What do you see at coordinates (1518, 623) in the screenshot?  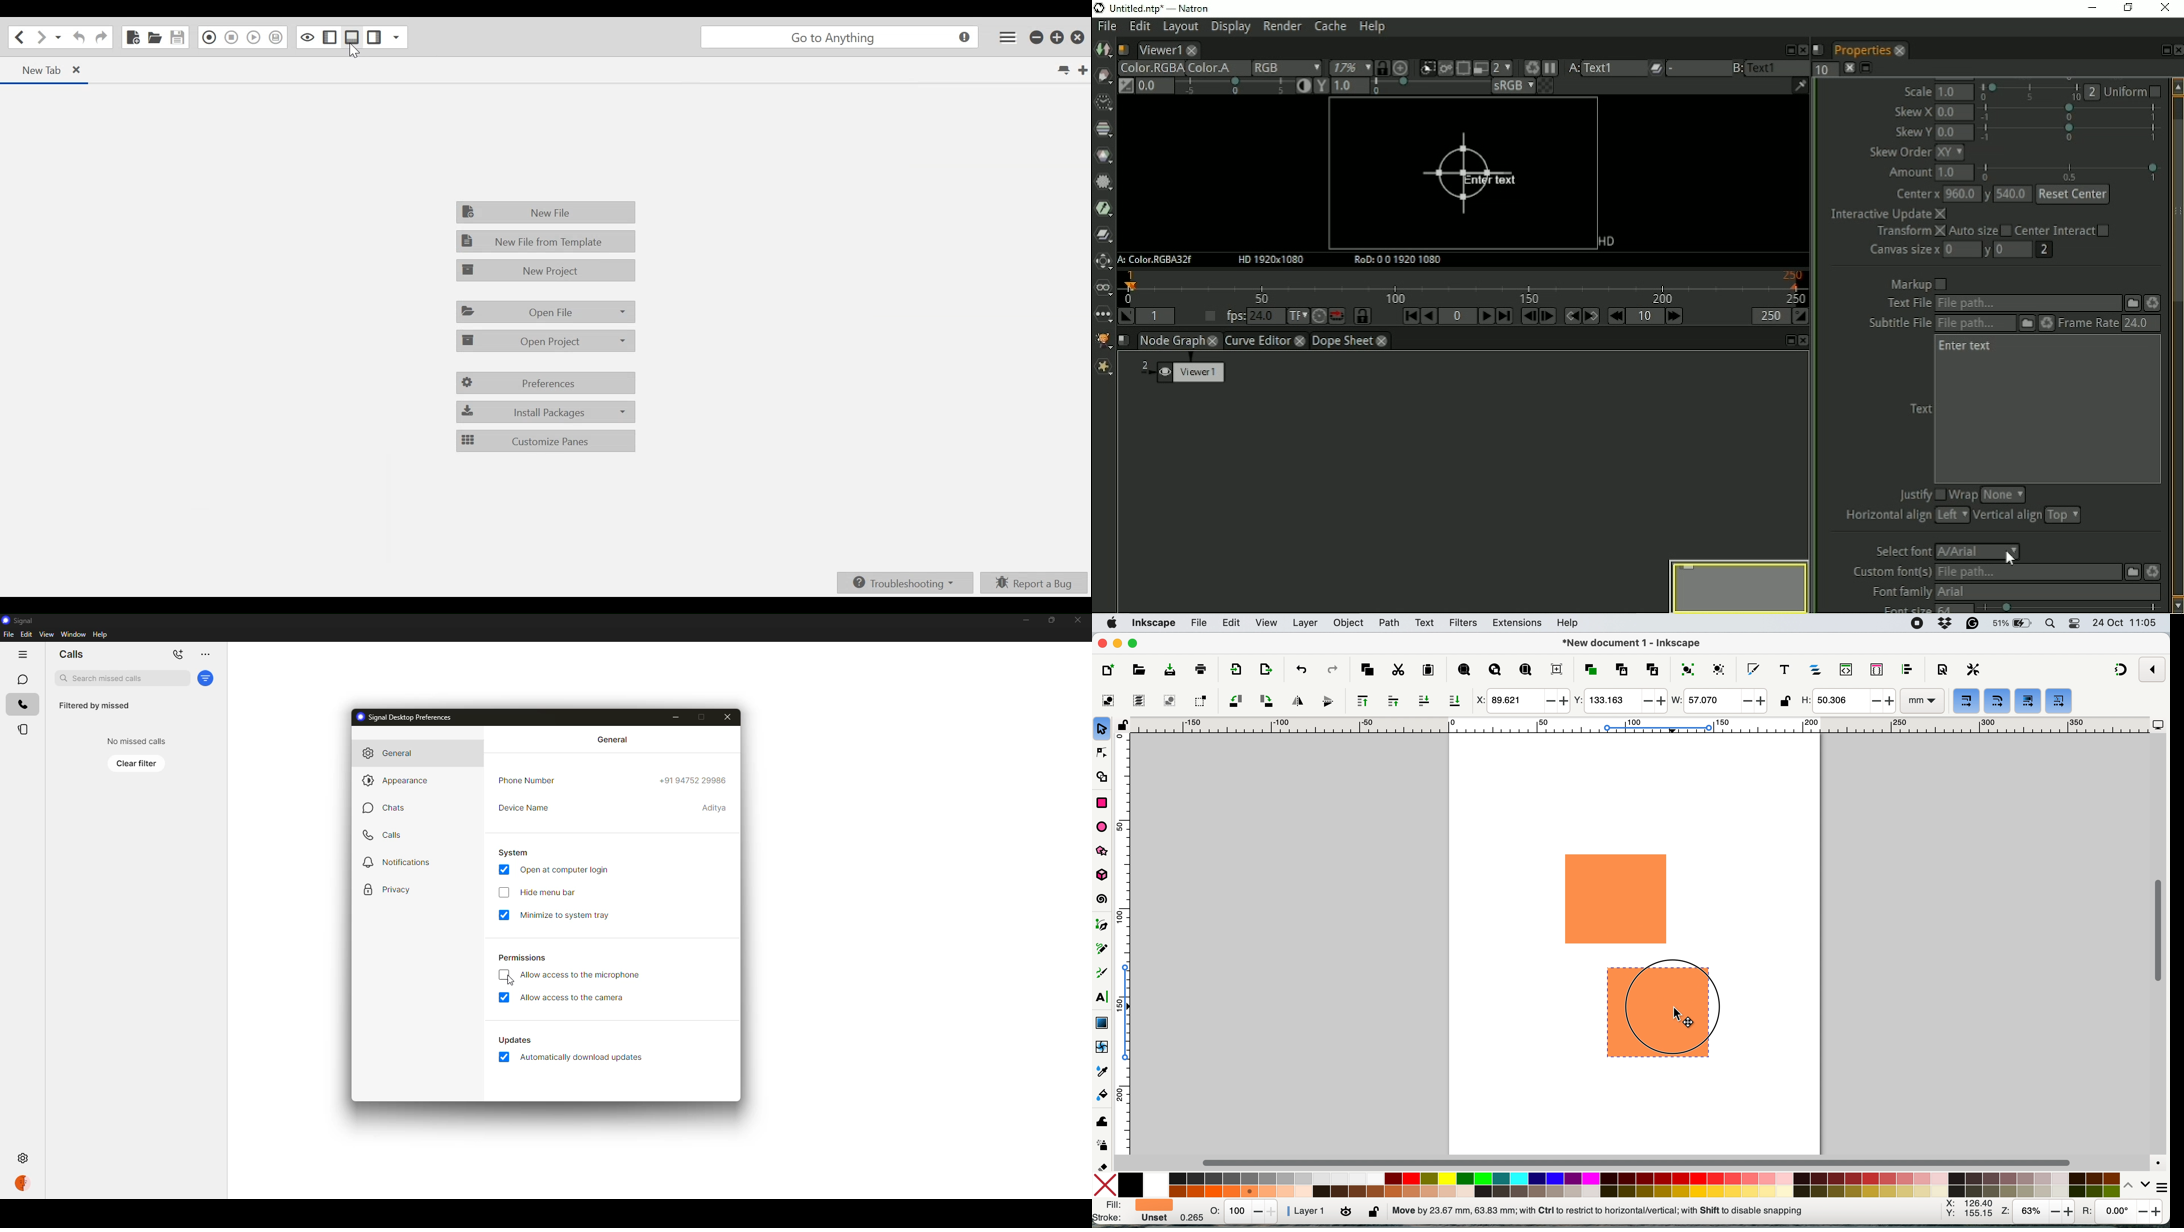 I see `extensions` at bounding box center [1518, 623].